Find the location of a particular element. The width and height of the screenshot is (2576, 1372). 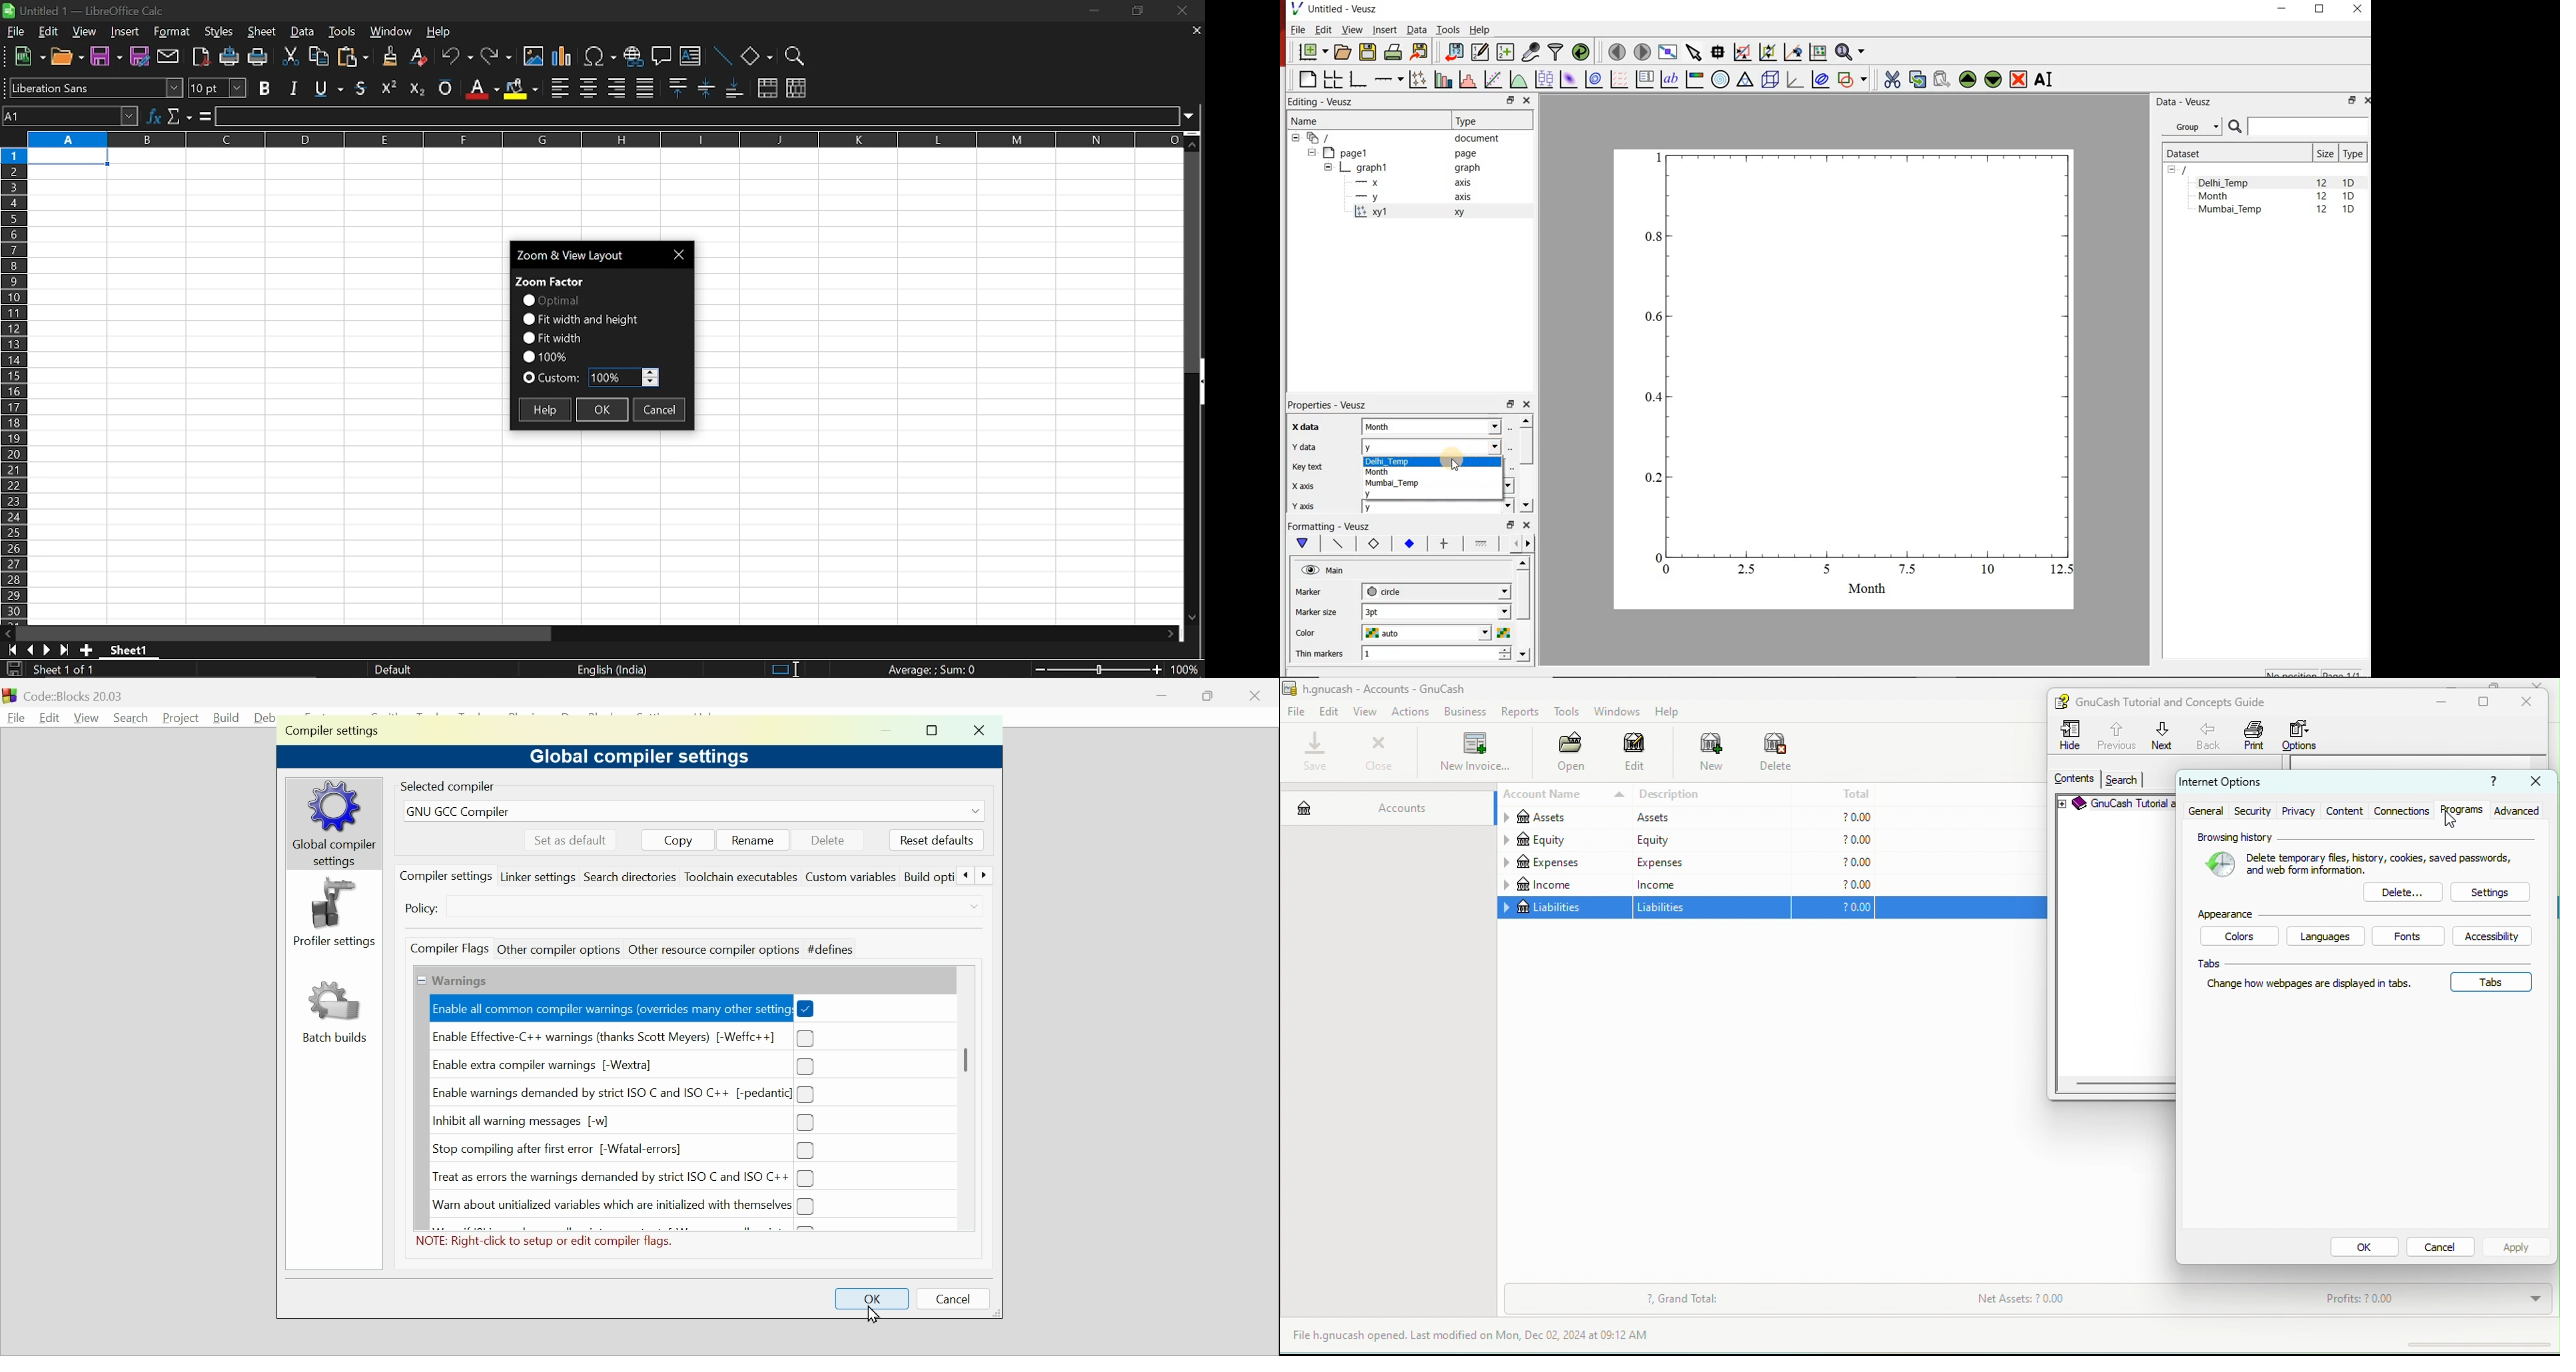

NOTE: Right click to setup or edit complier flags is located at coordinates (551, 1242).